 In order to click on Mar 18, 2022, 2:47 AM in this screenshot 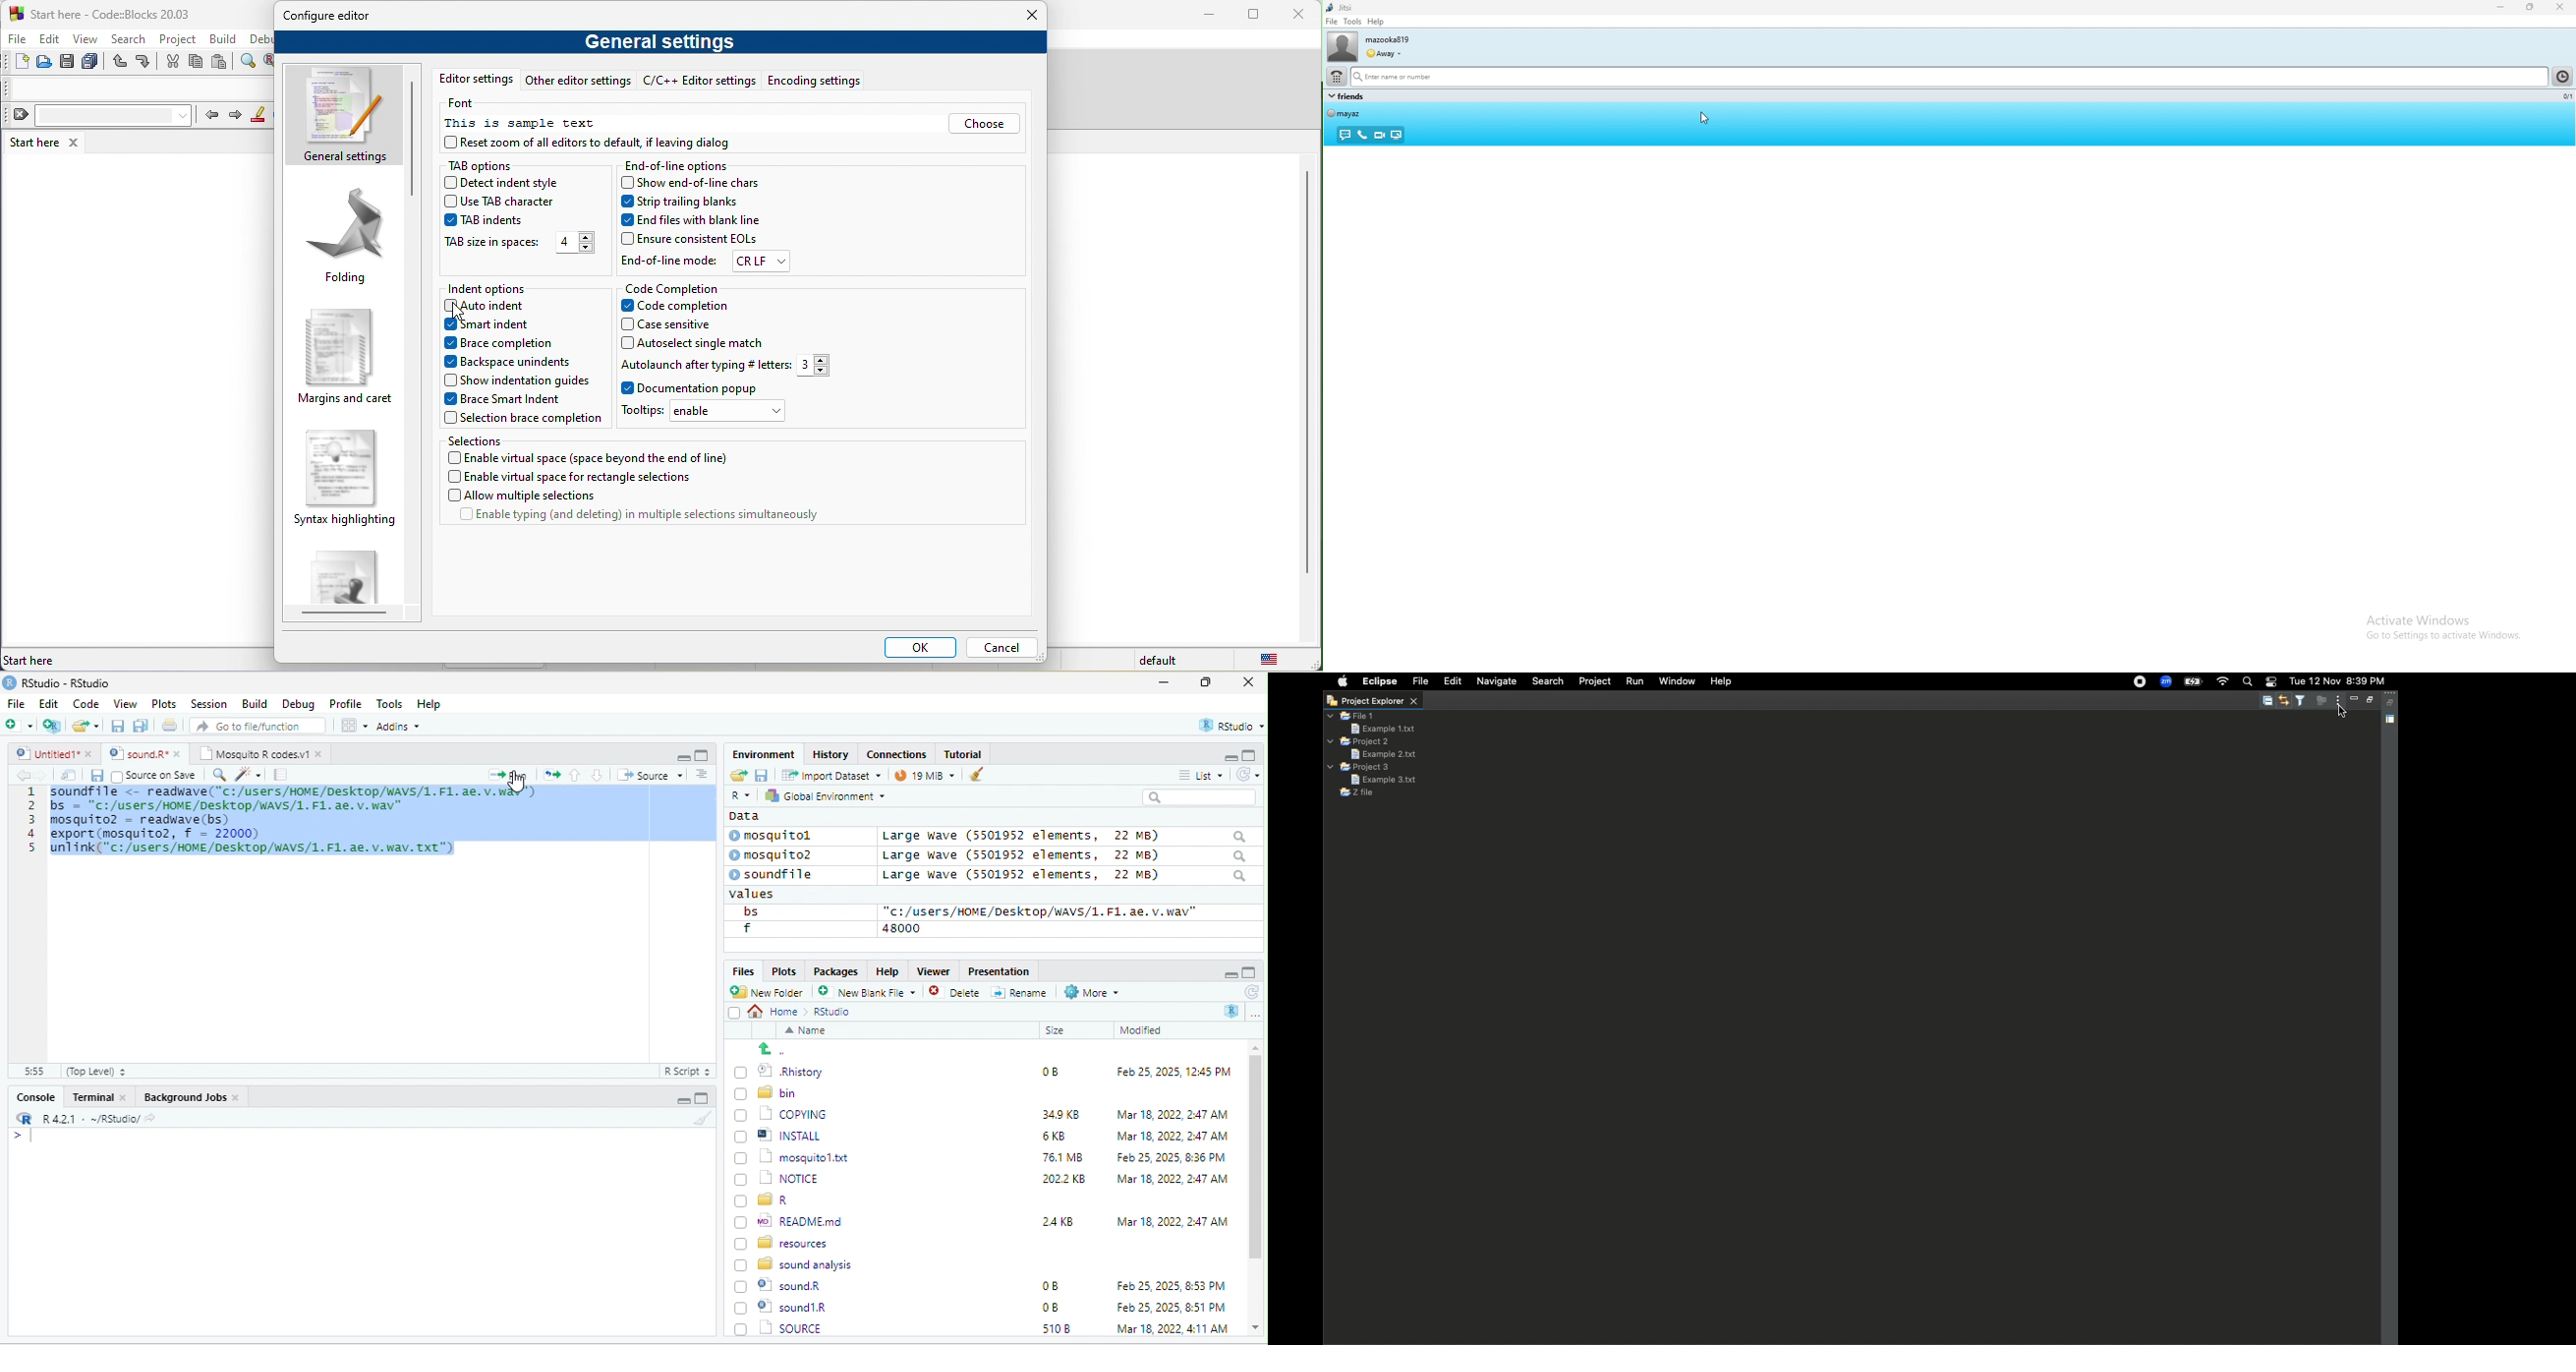, I will do `click(1172, 1220)`.